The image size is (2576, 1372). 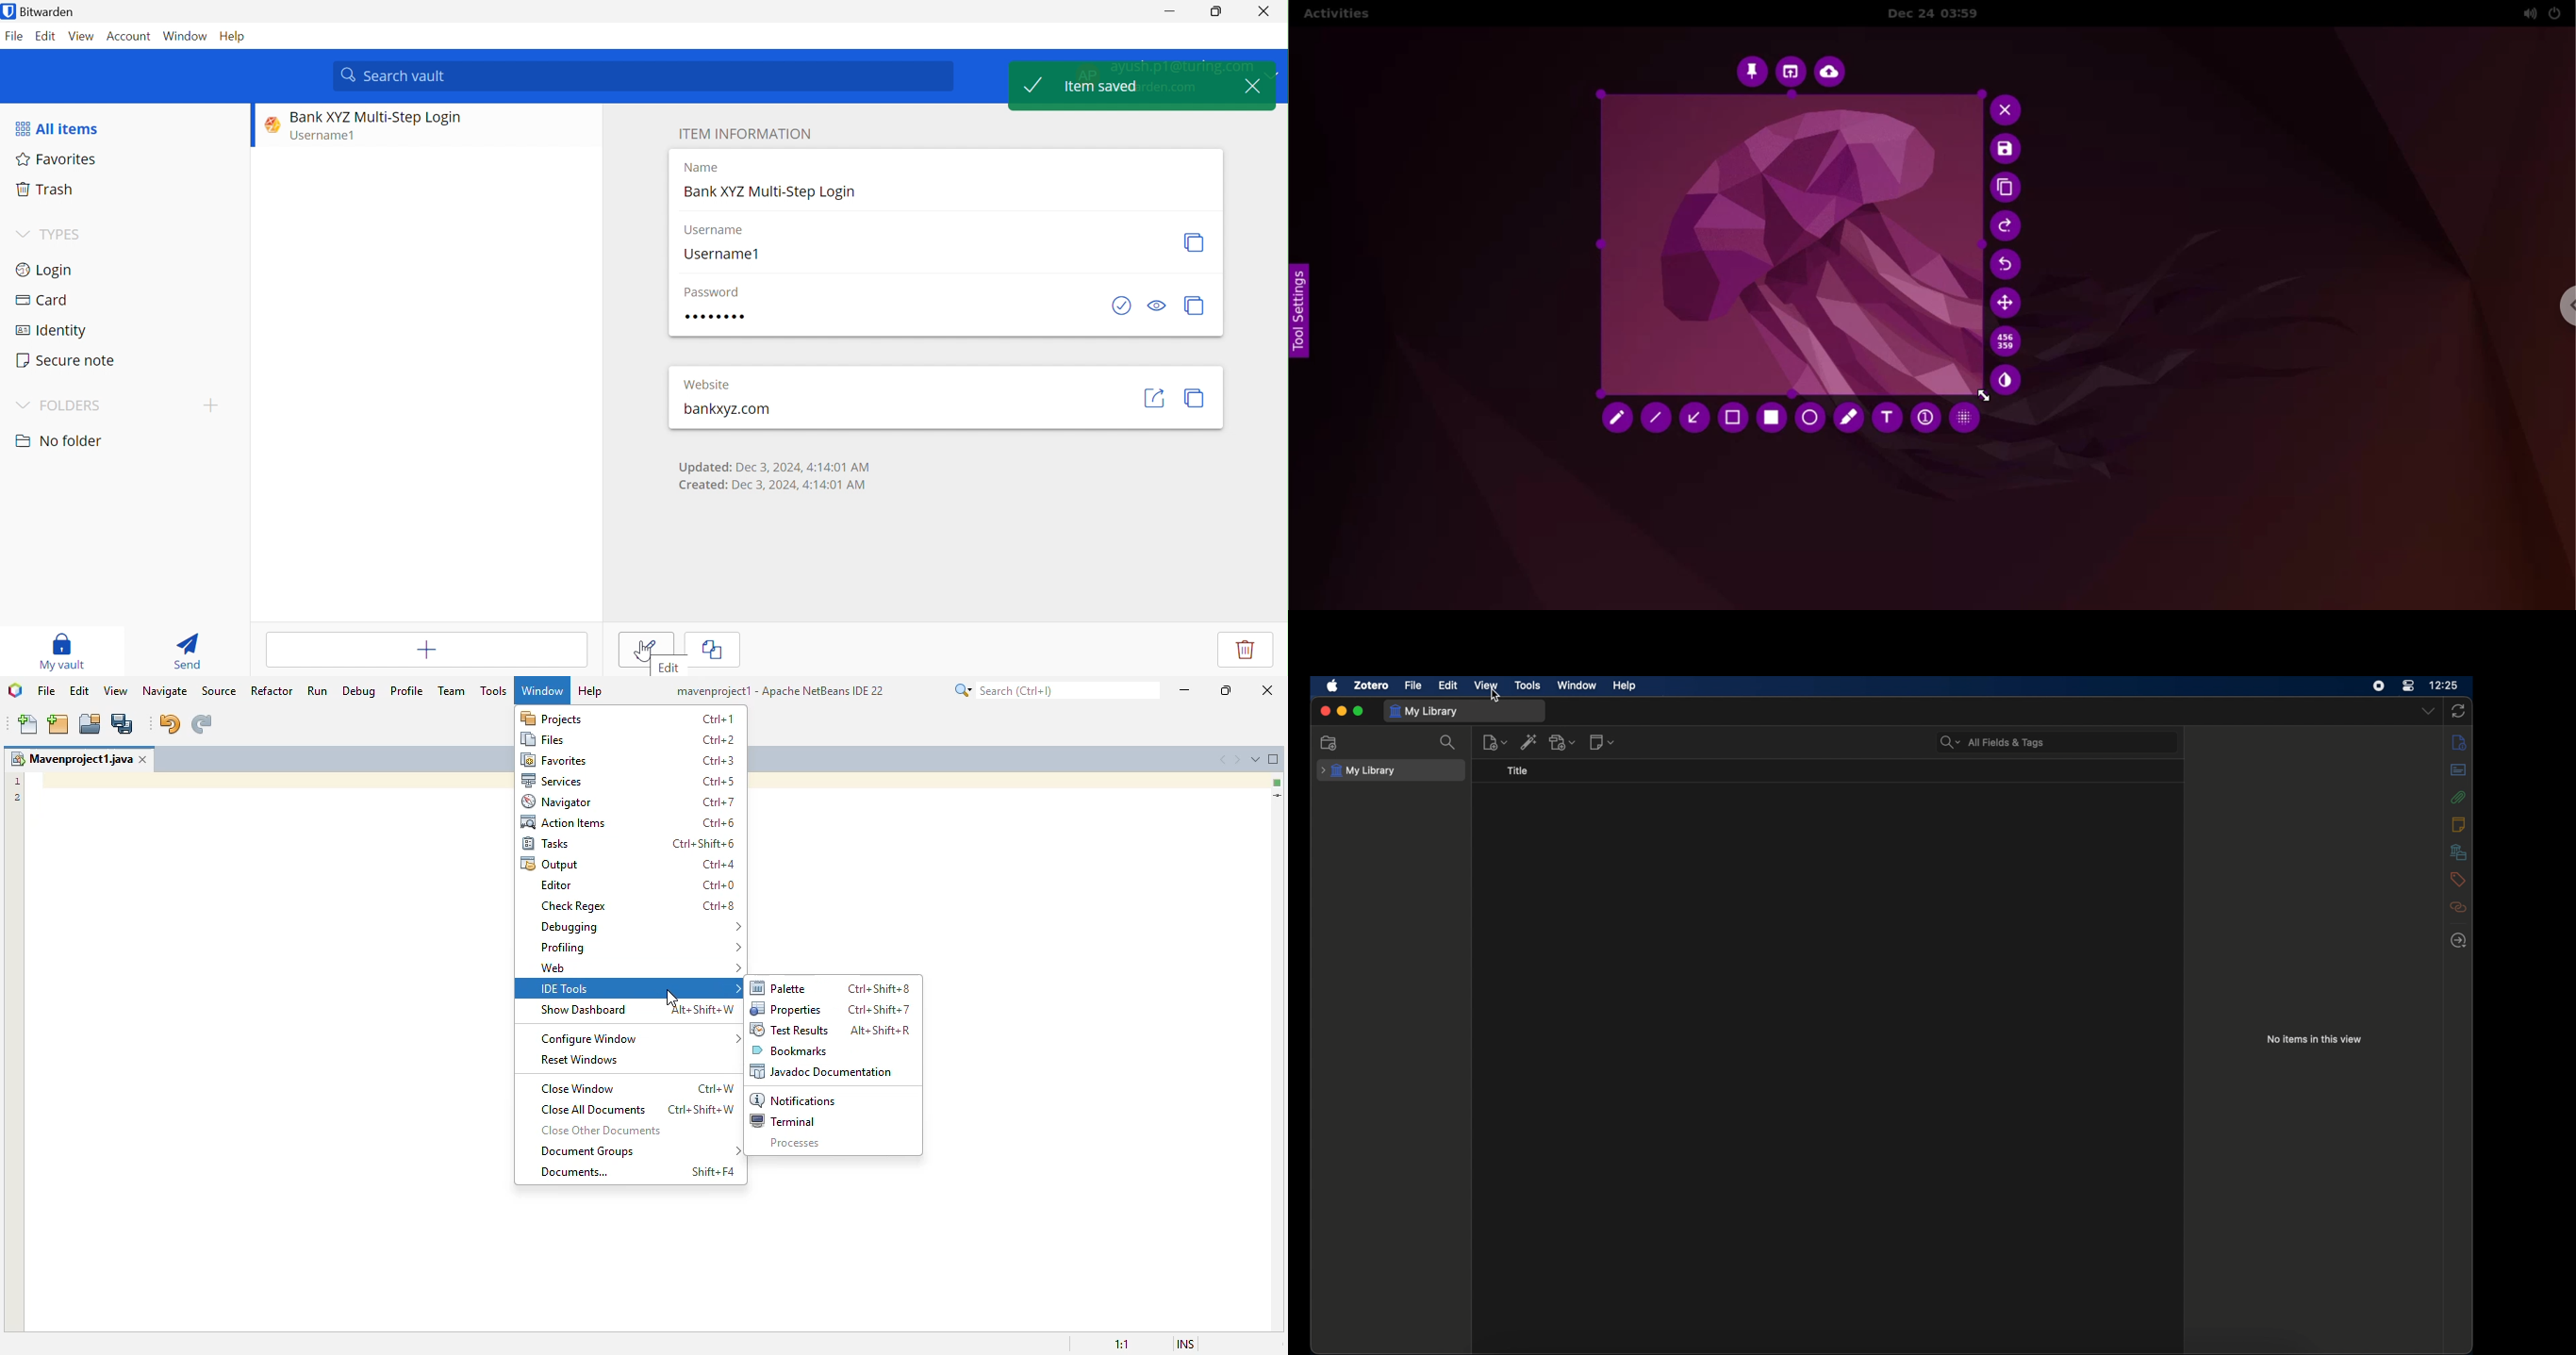 I want to click on Item information, so click(x=752, y=136).